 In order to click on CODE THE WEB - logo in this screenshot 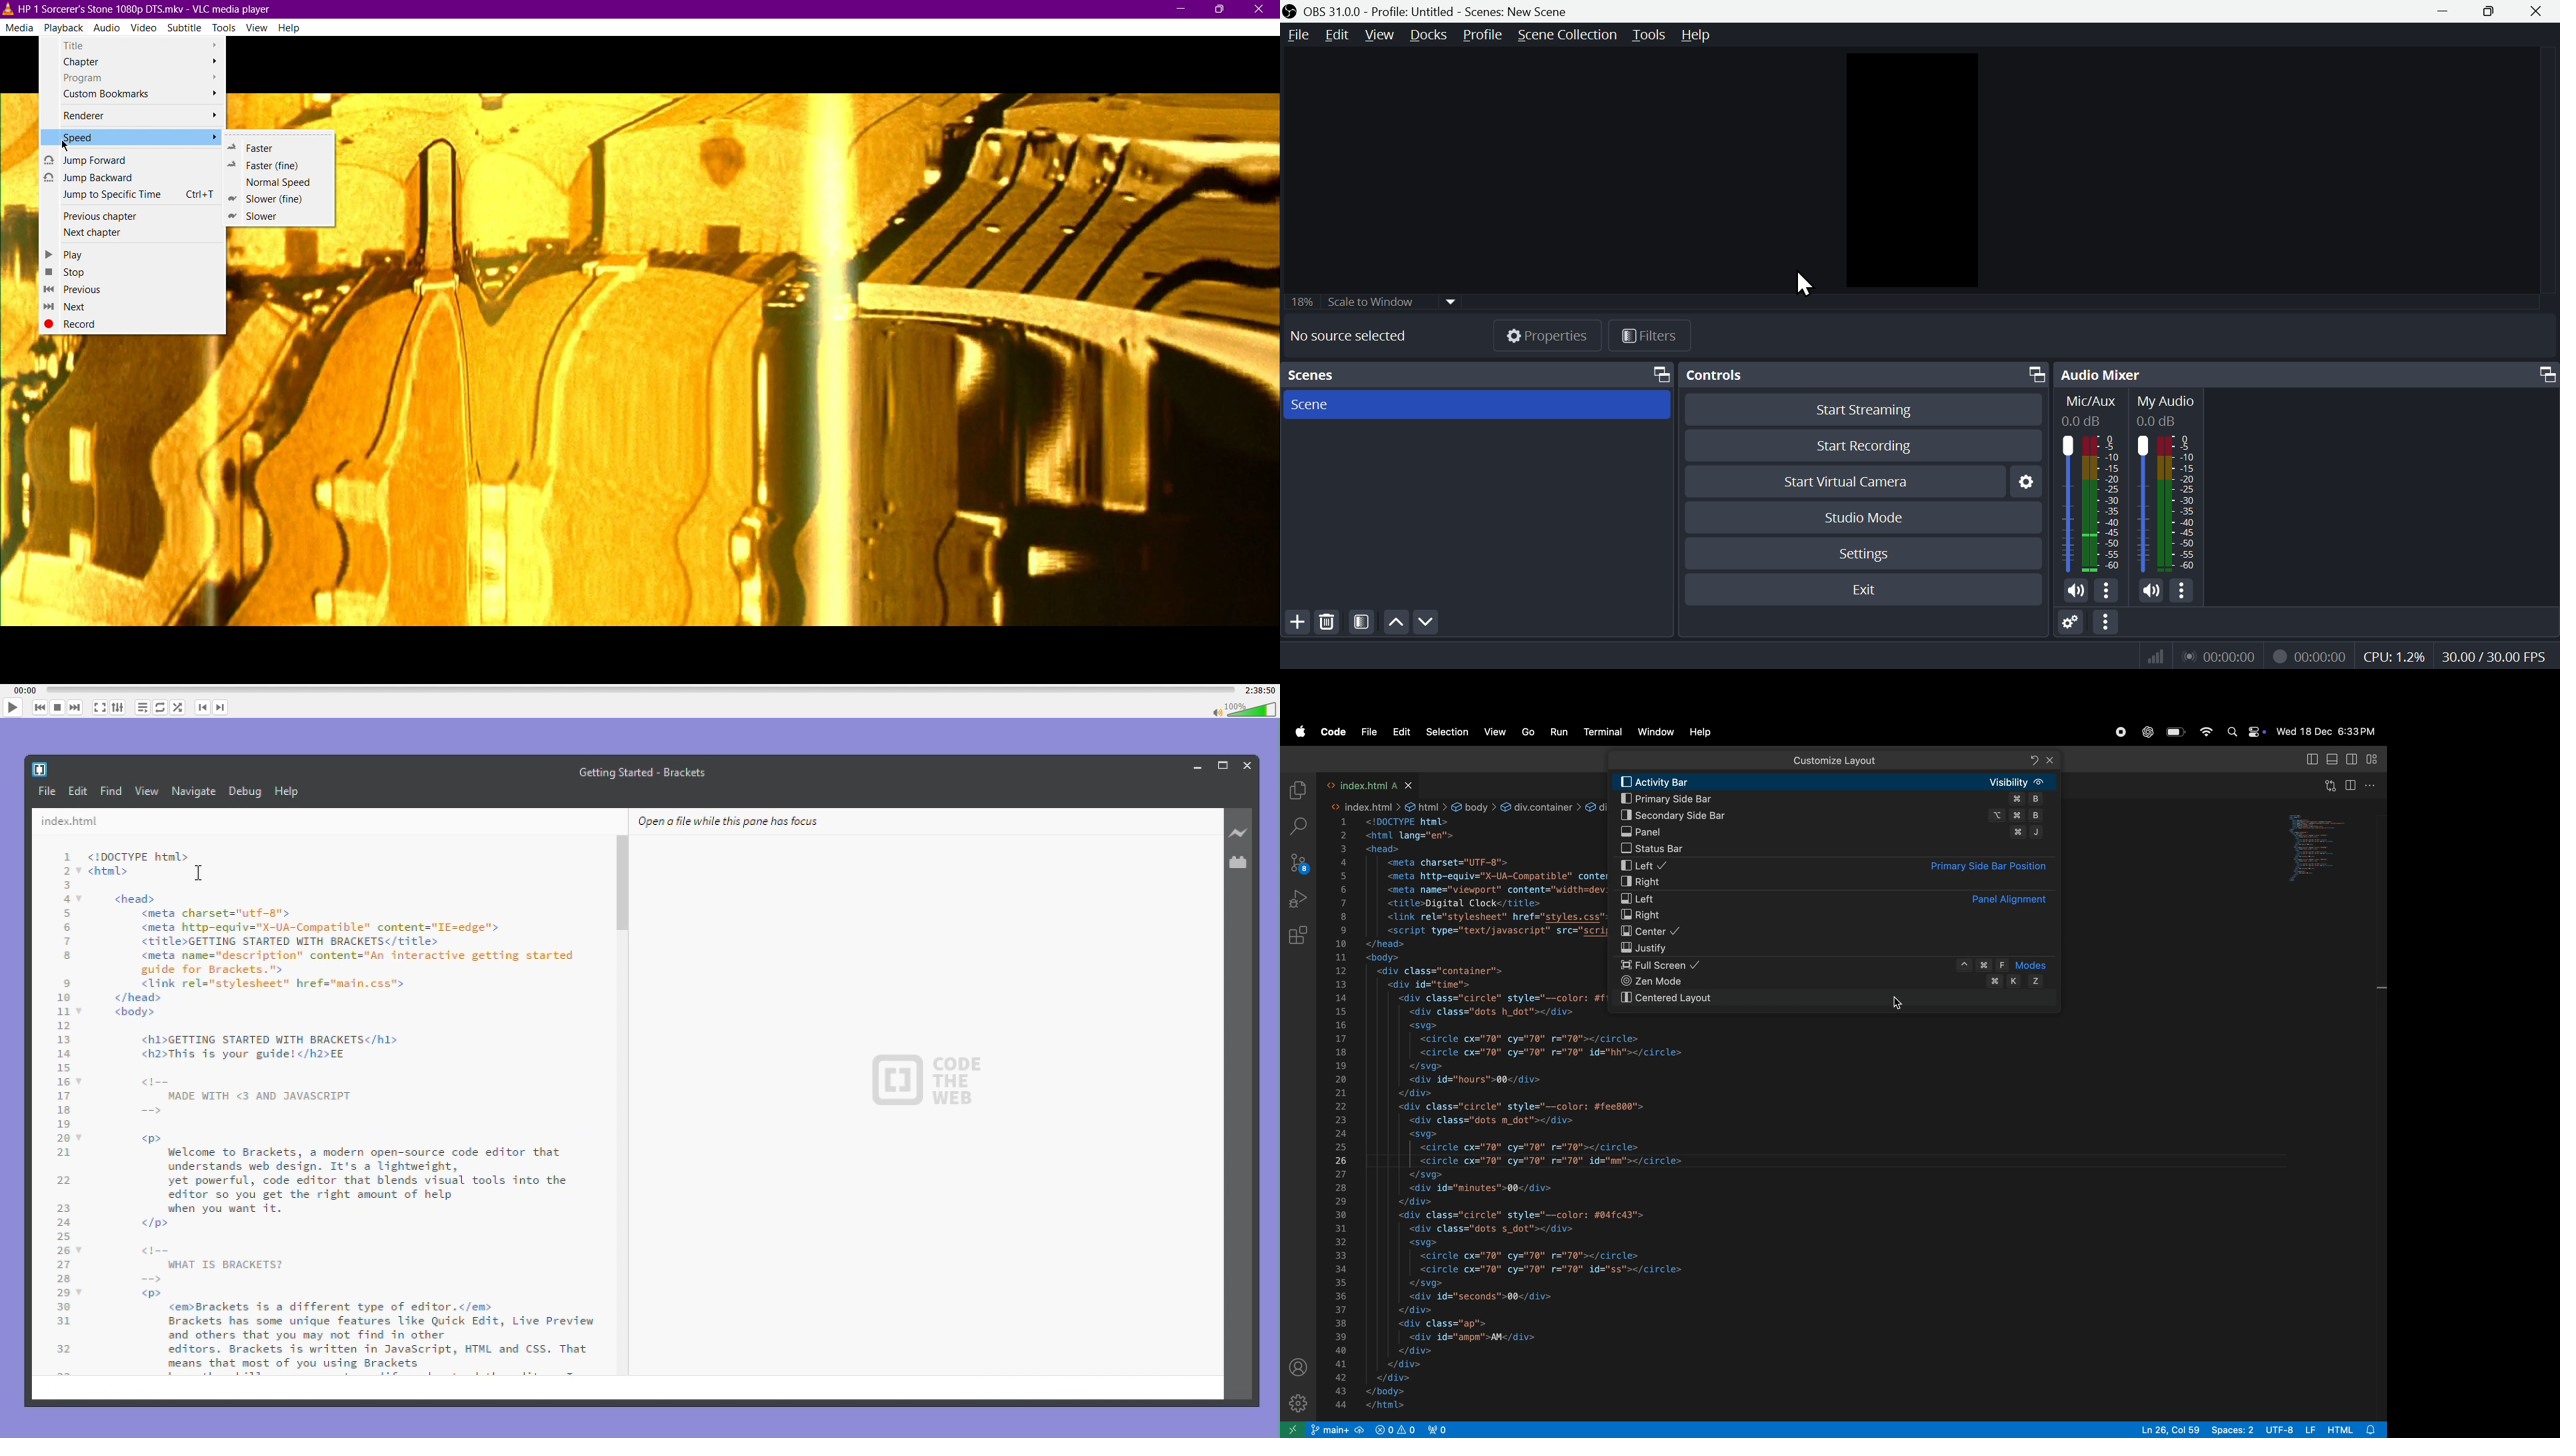, I will do `click(926, 1082)`.